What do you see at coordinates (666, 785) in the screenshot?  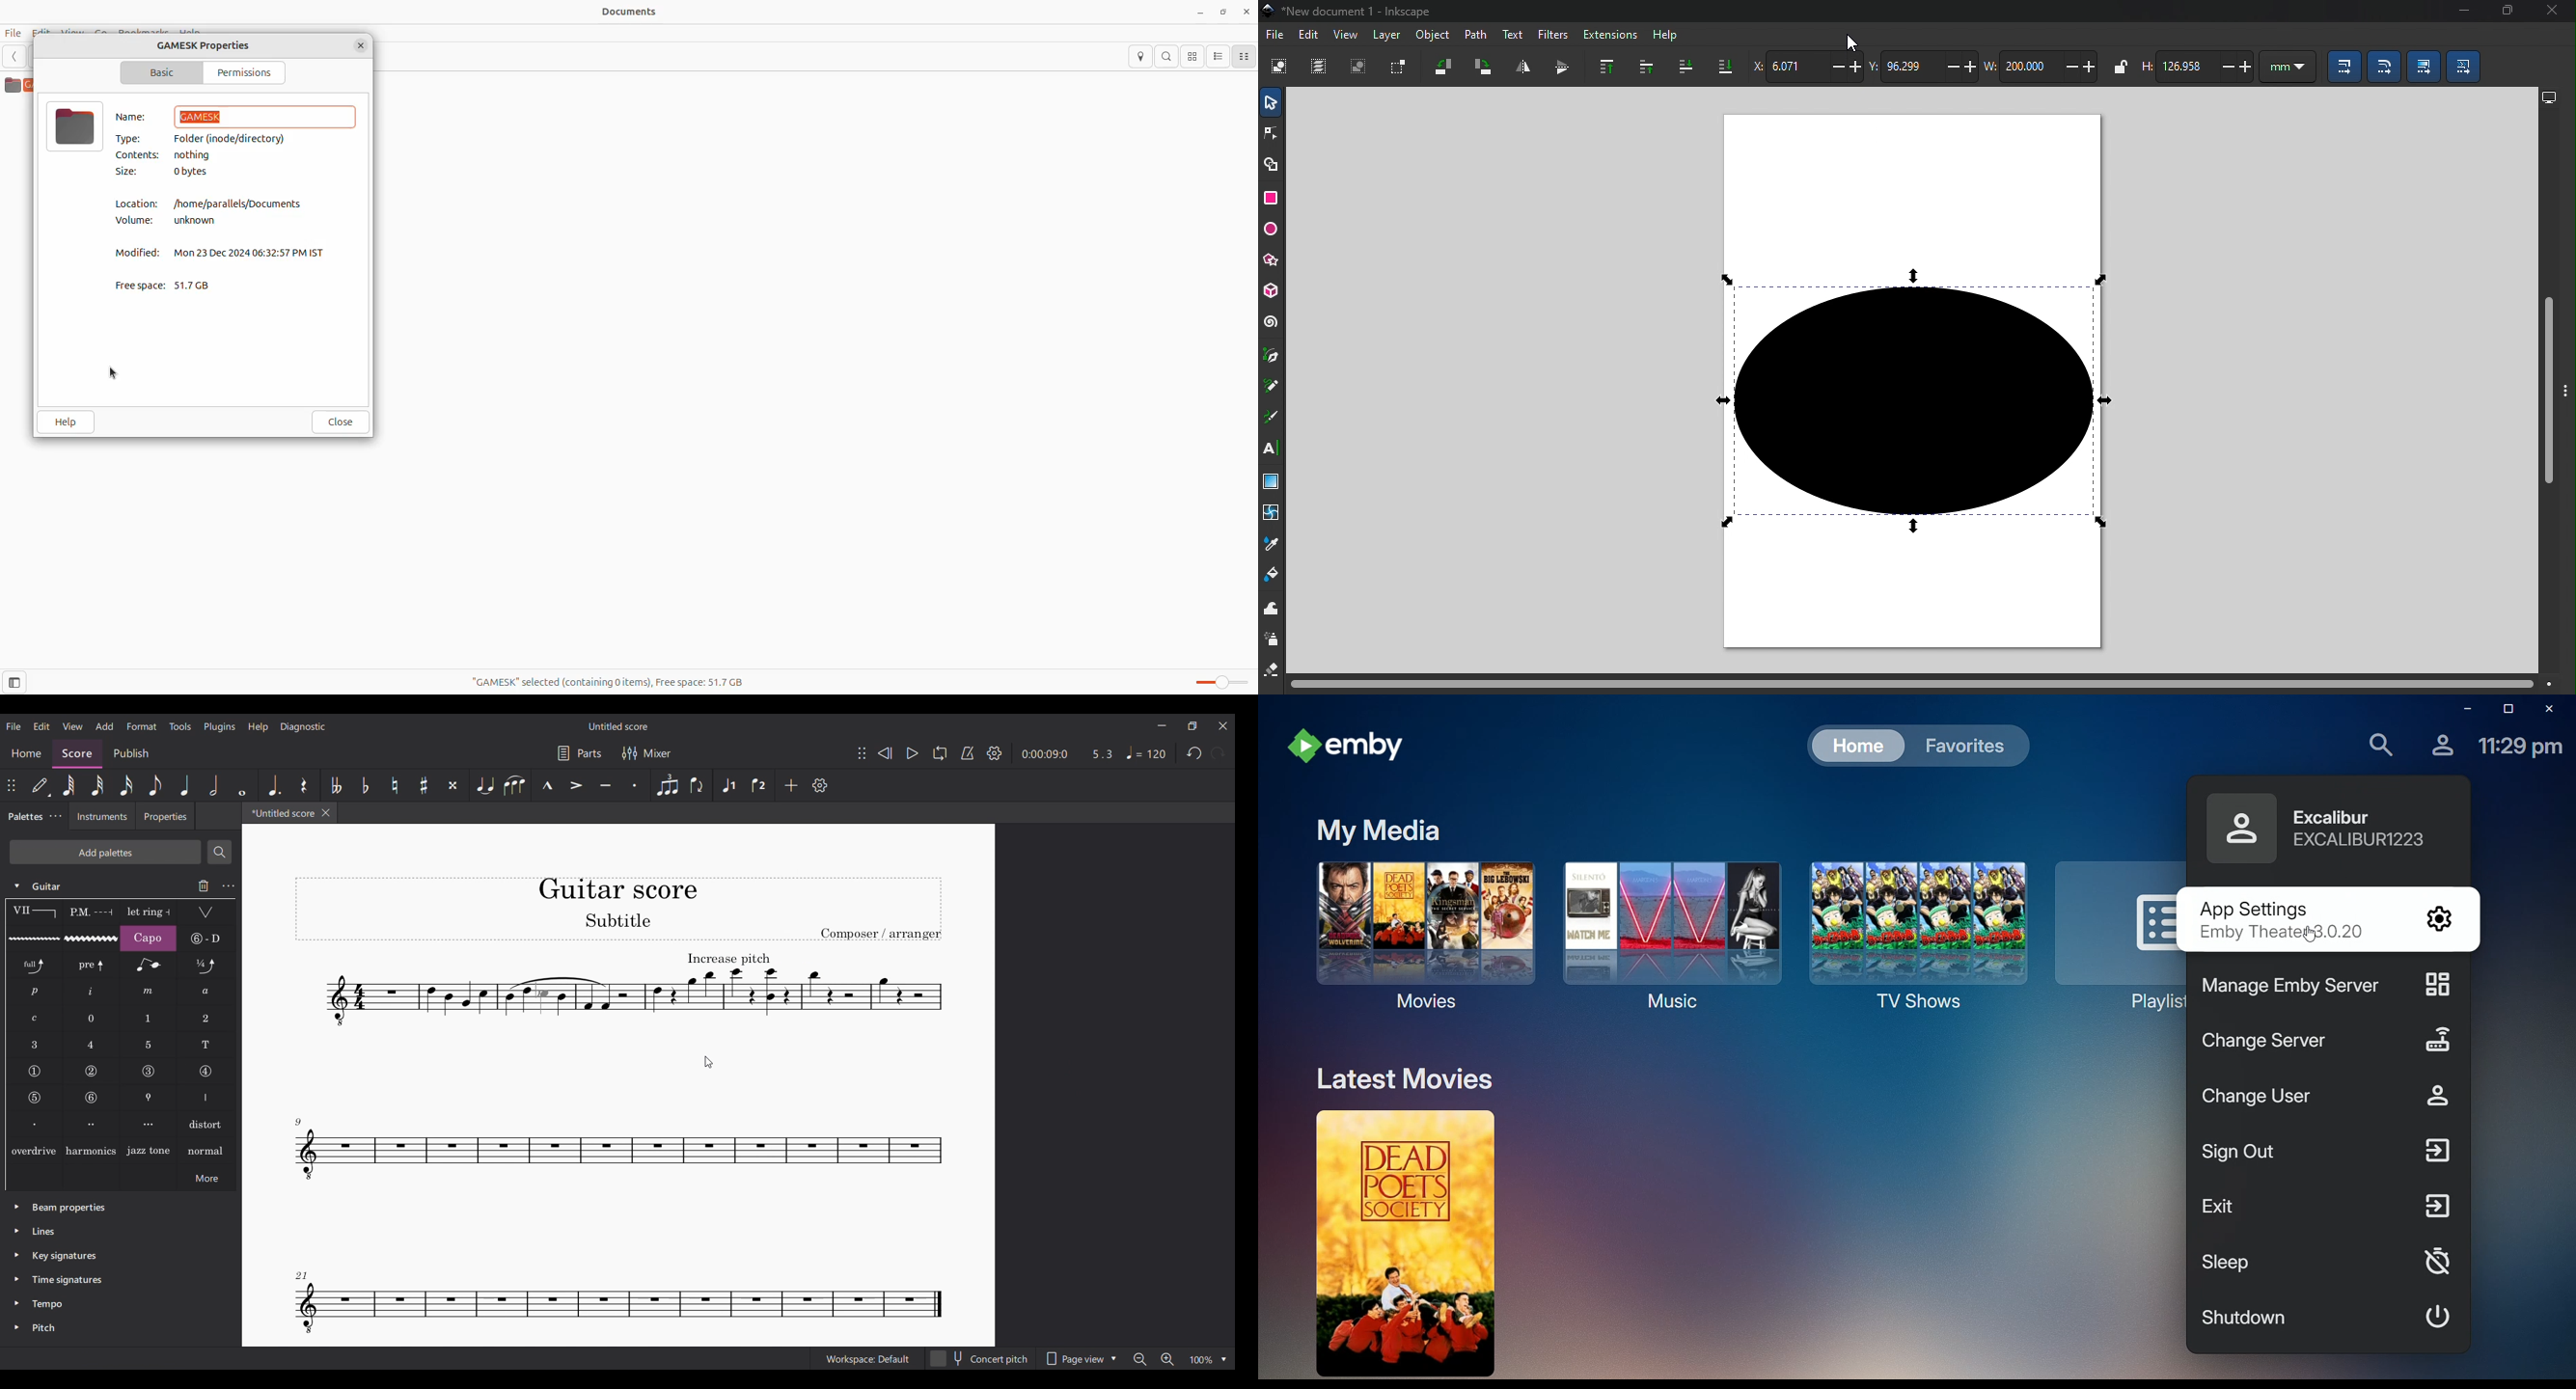 I see `Tuplet` at bounding box center [666, 785].